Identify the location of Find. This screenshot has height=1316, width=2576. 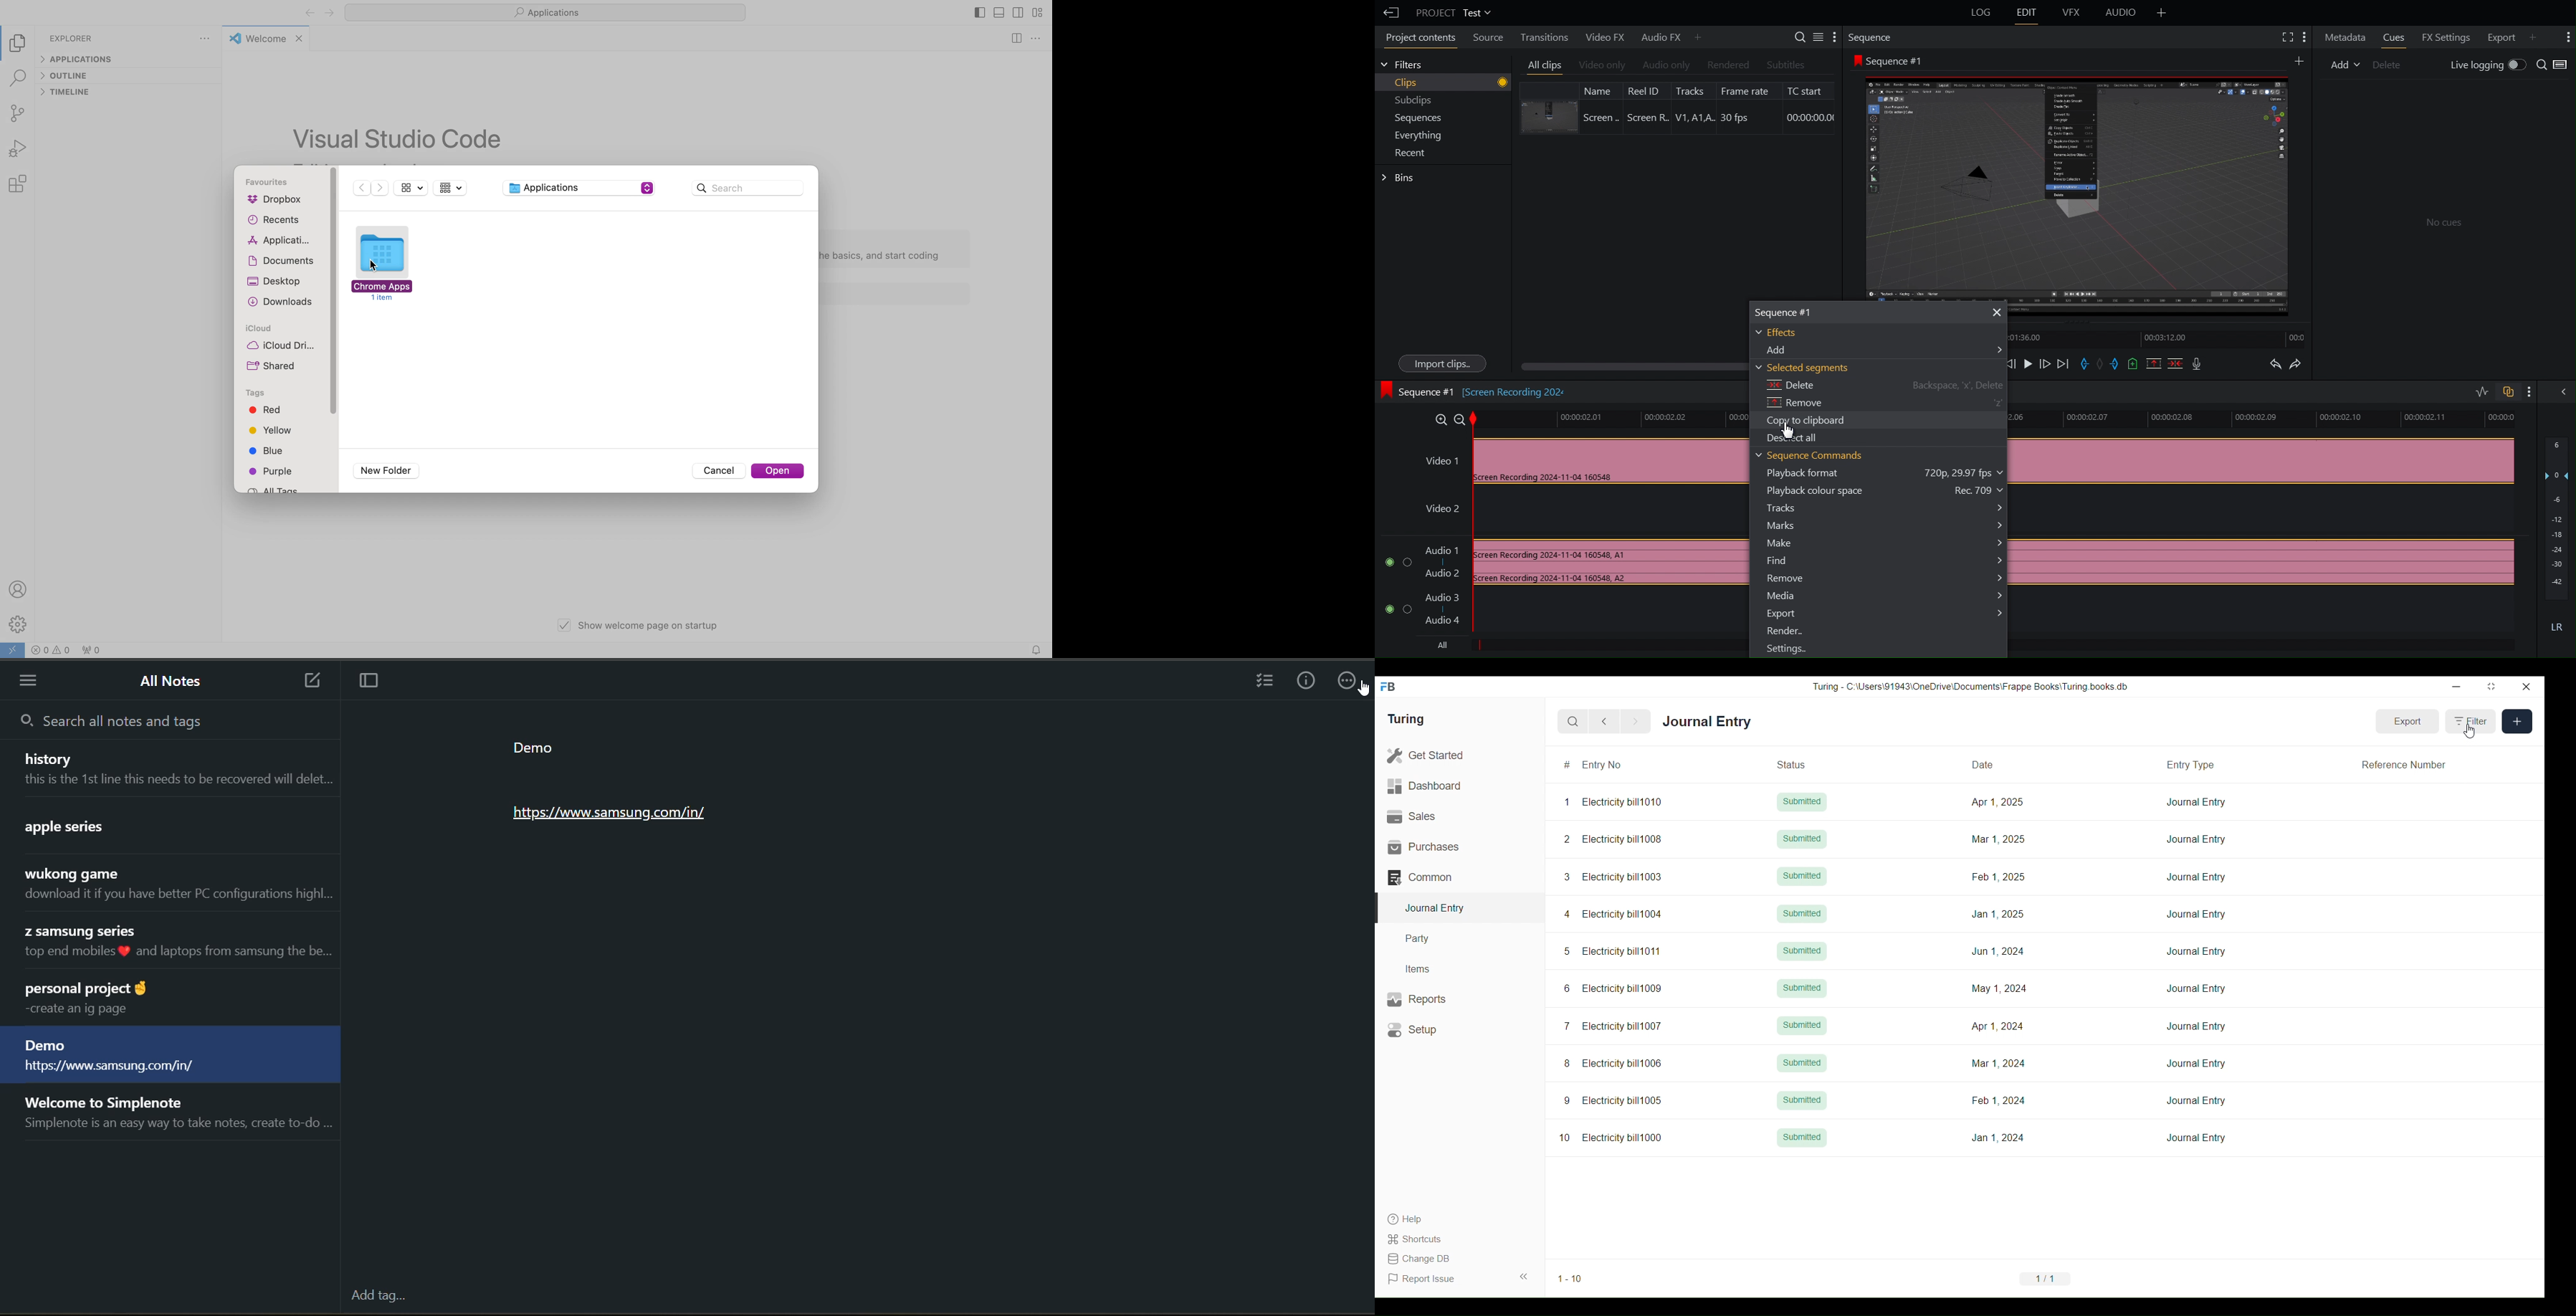
(1885, 561).